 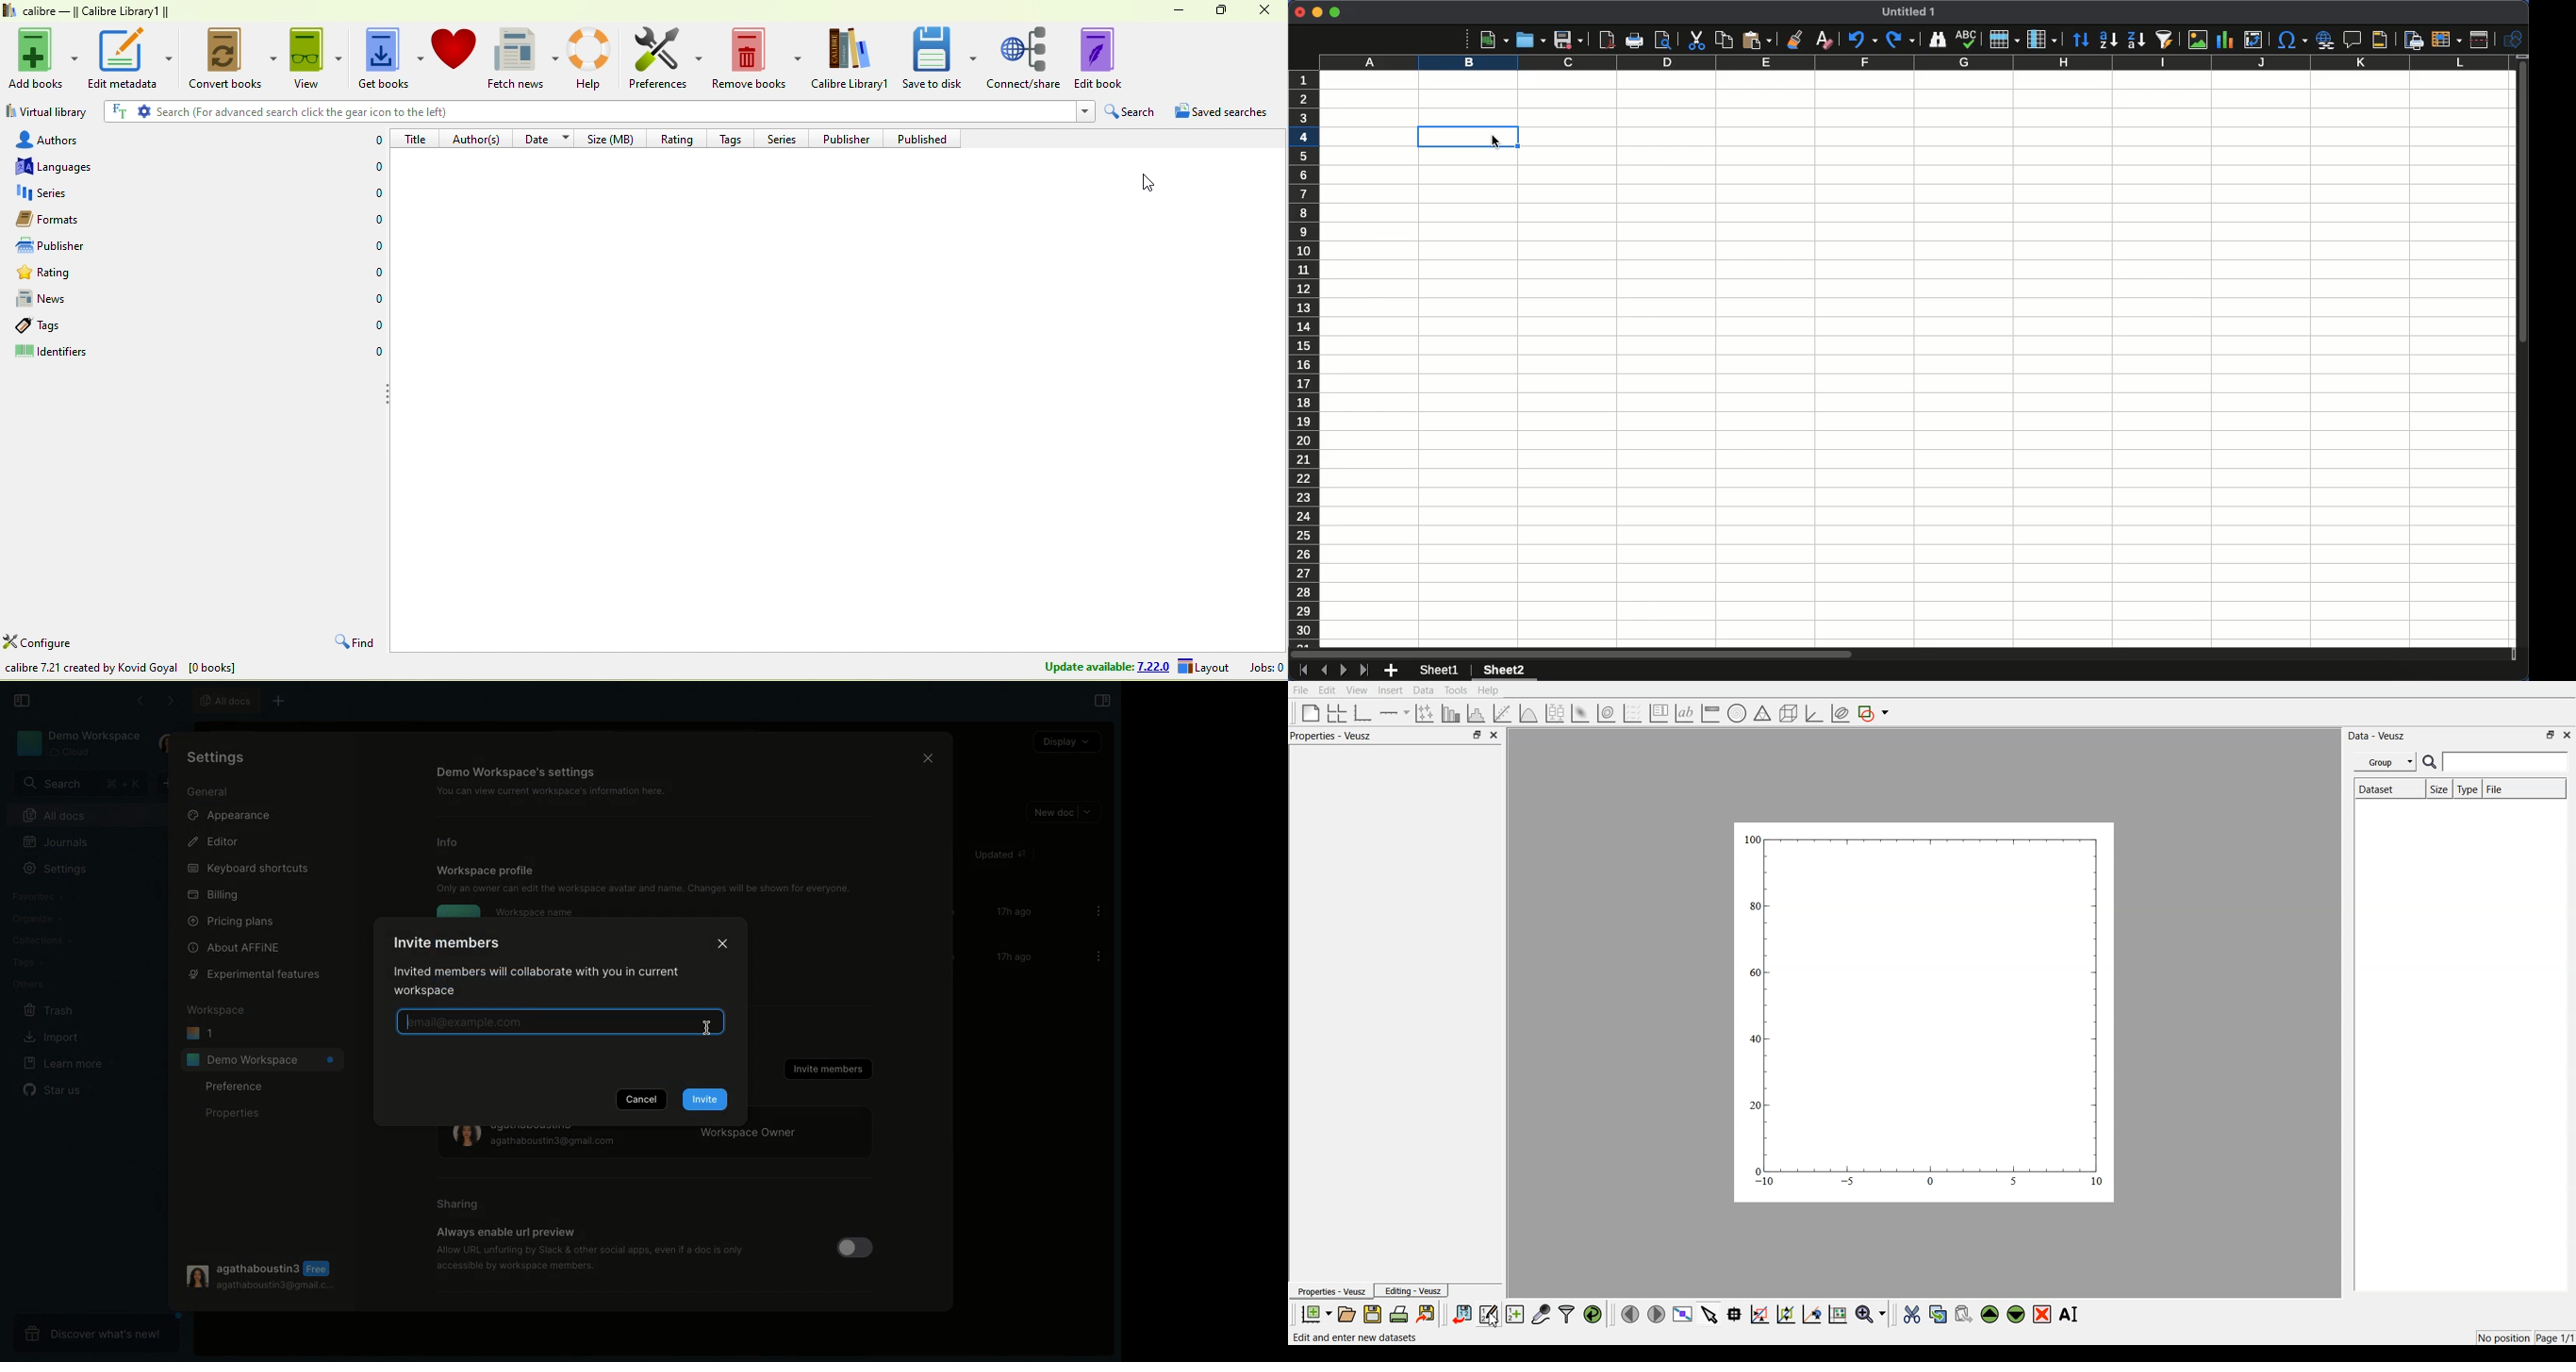 I want to click on view, so click(x=314, y=58).